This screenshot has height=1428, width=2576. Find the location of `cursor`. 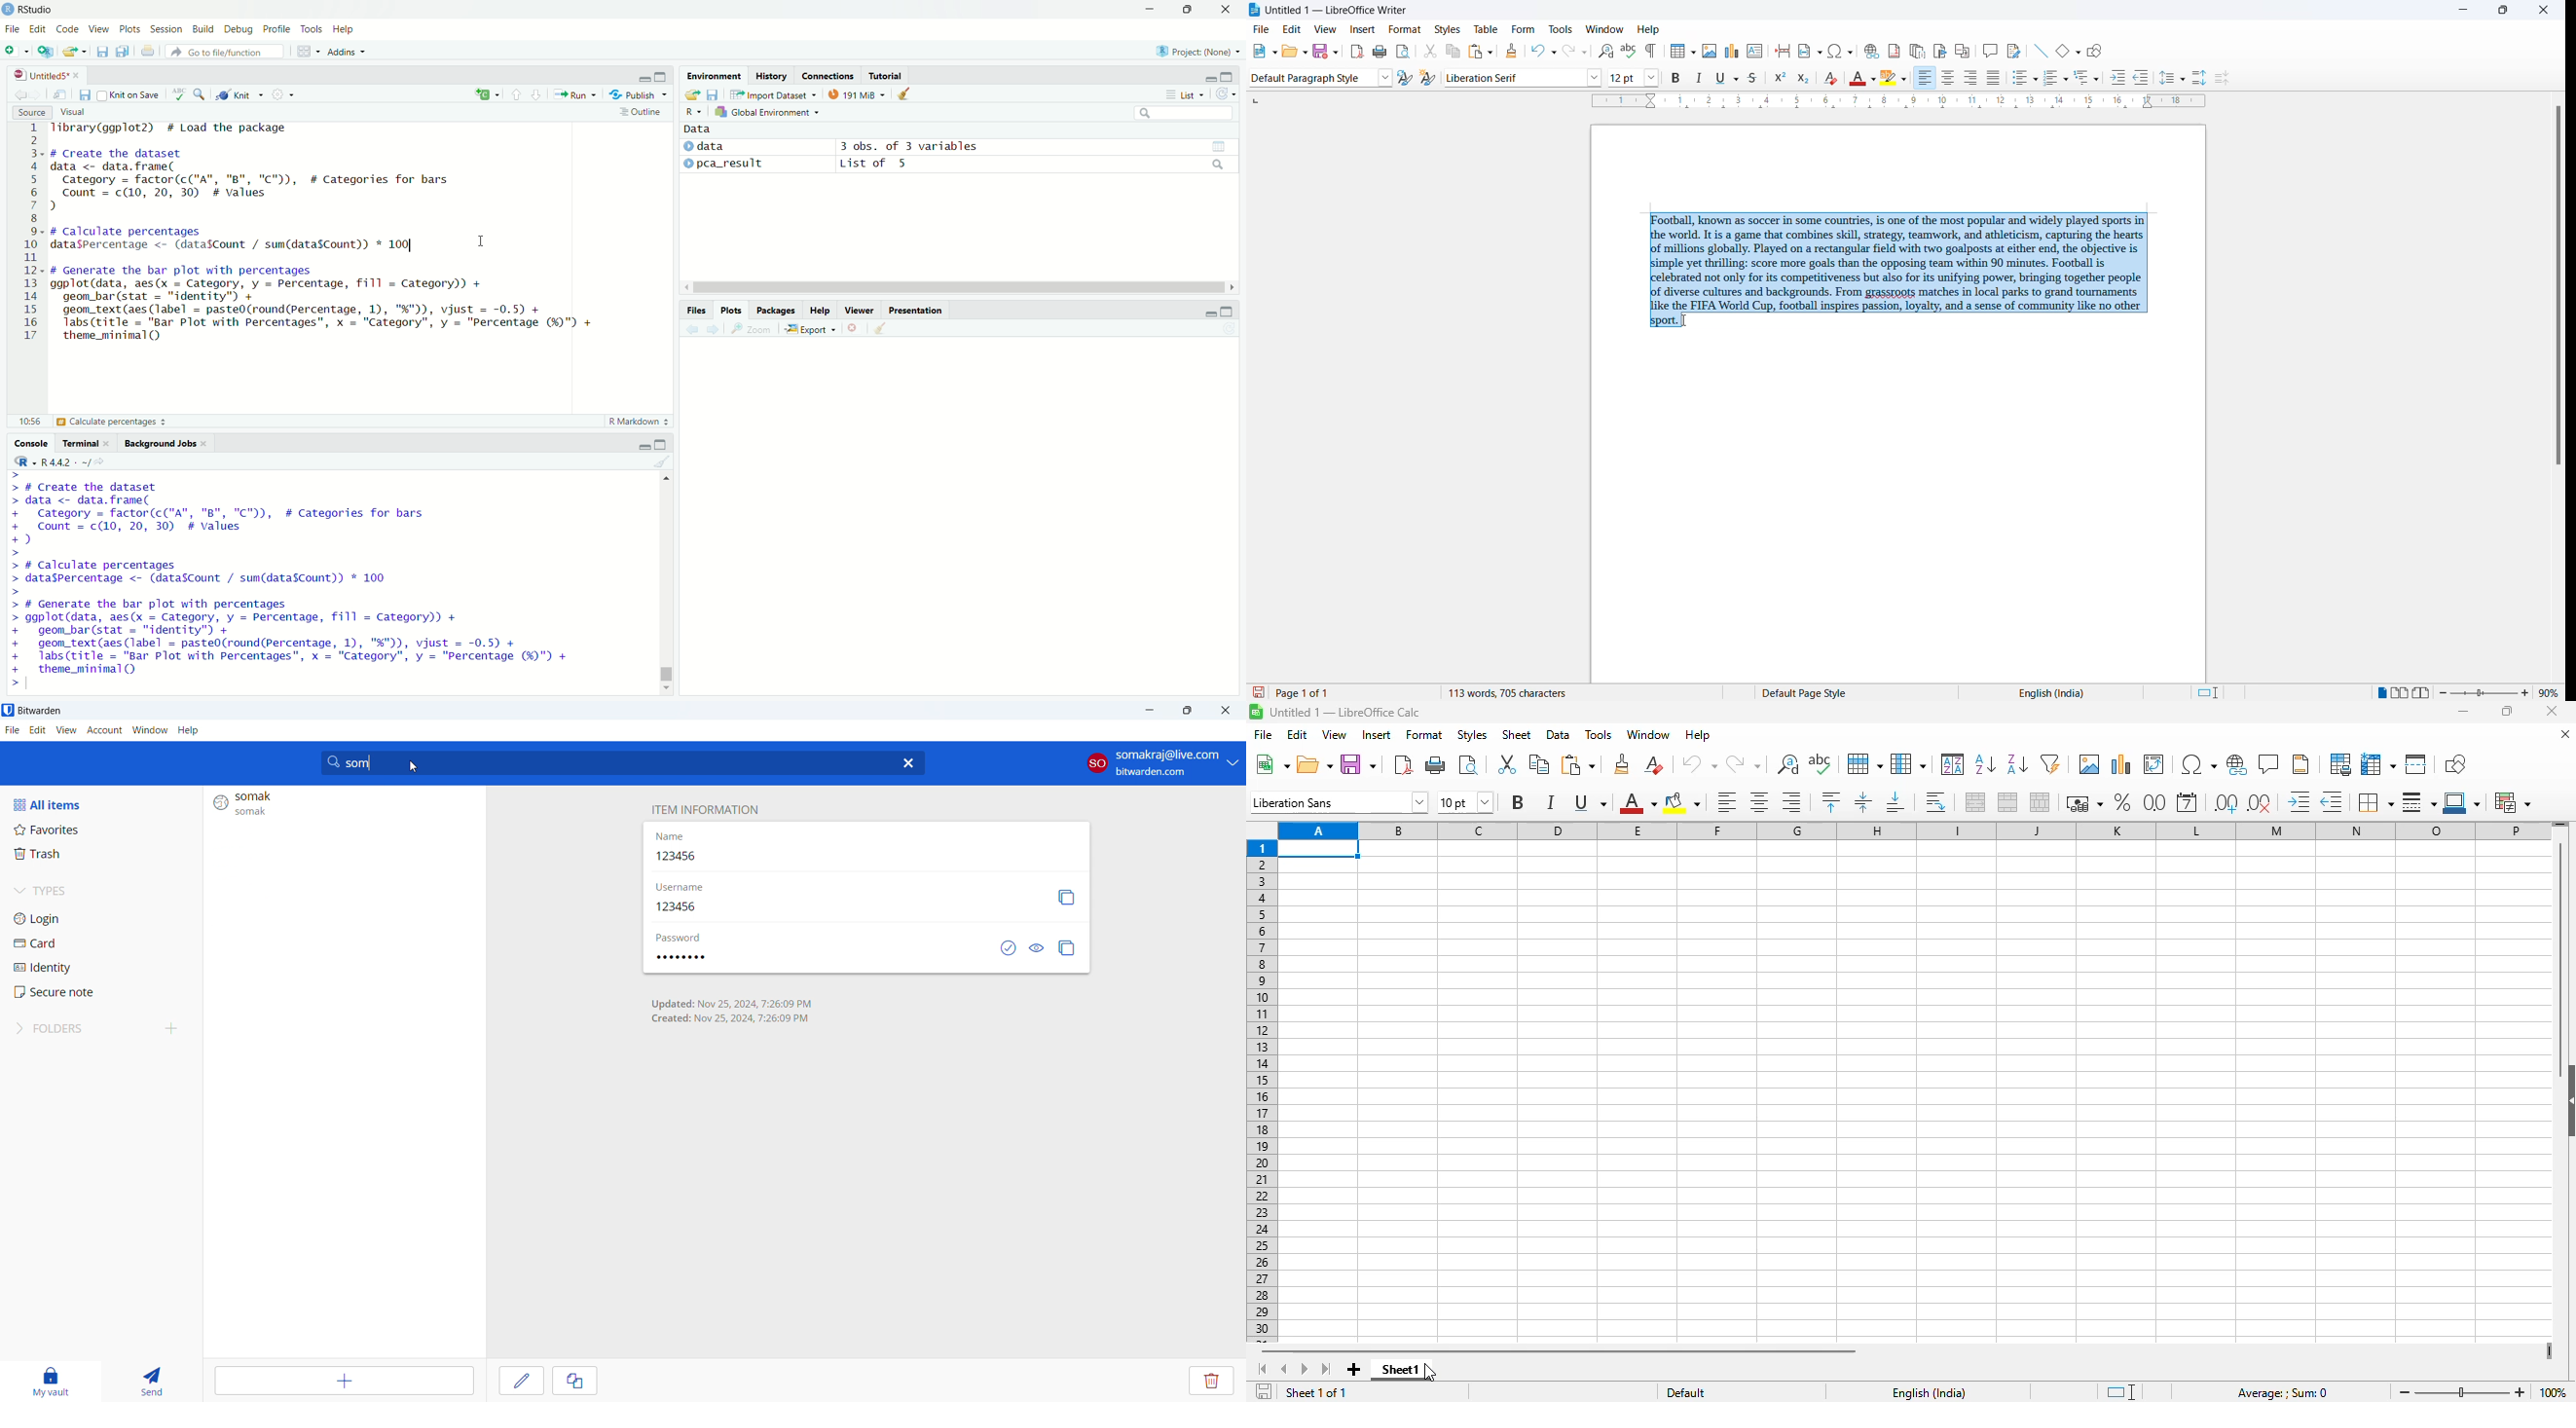

cursor is located at coordinates (421, 766).